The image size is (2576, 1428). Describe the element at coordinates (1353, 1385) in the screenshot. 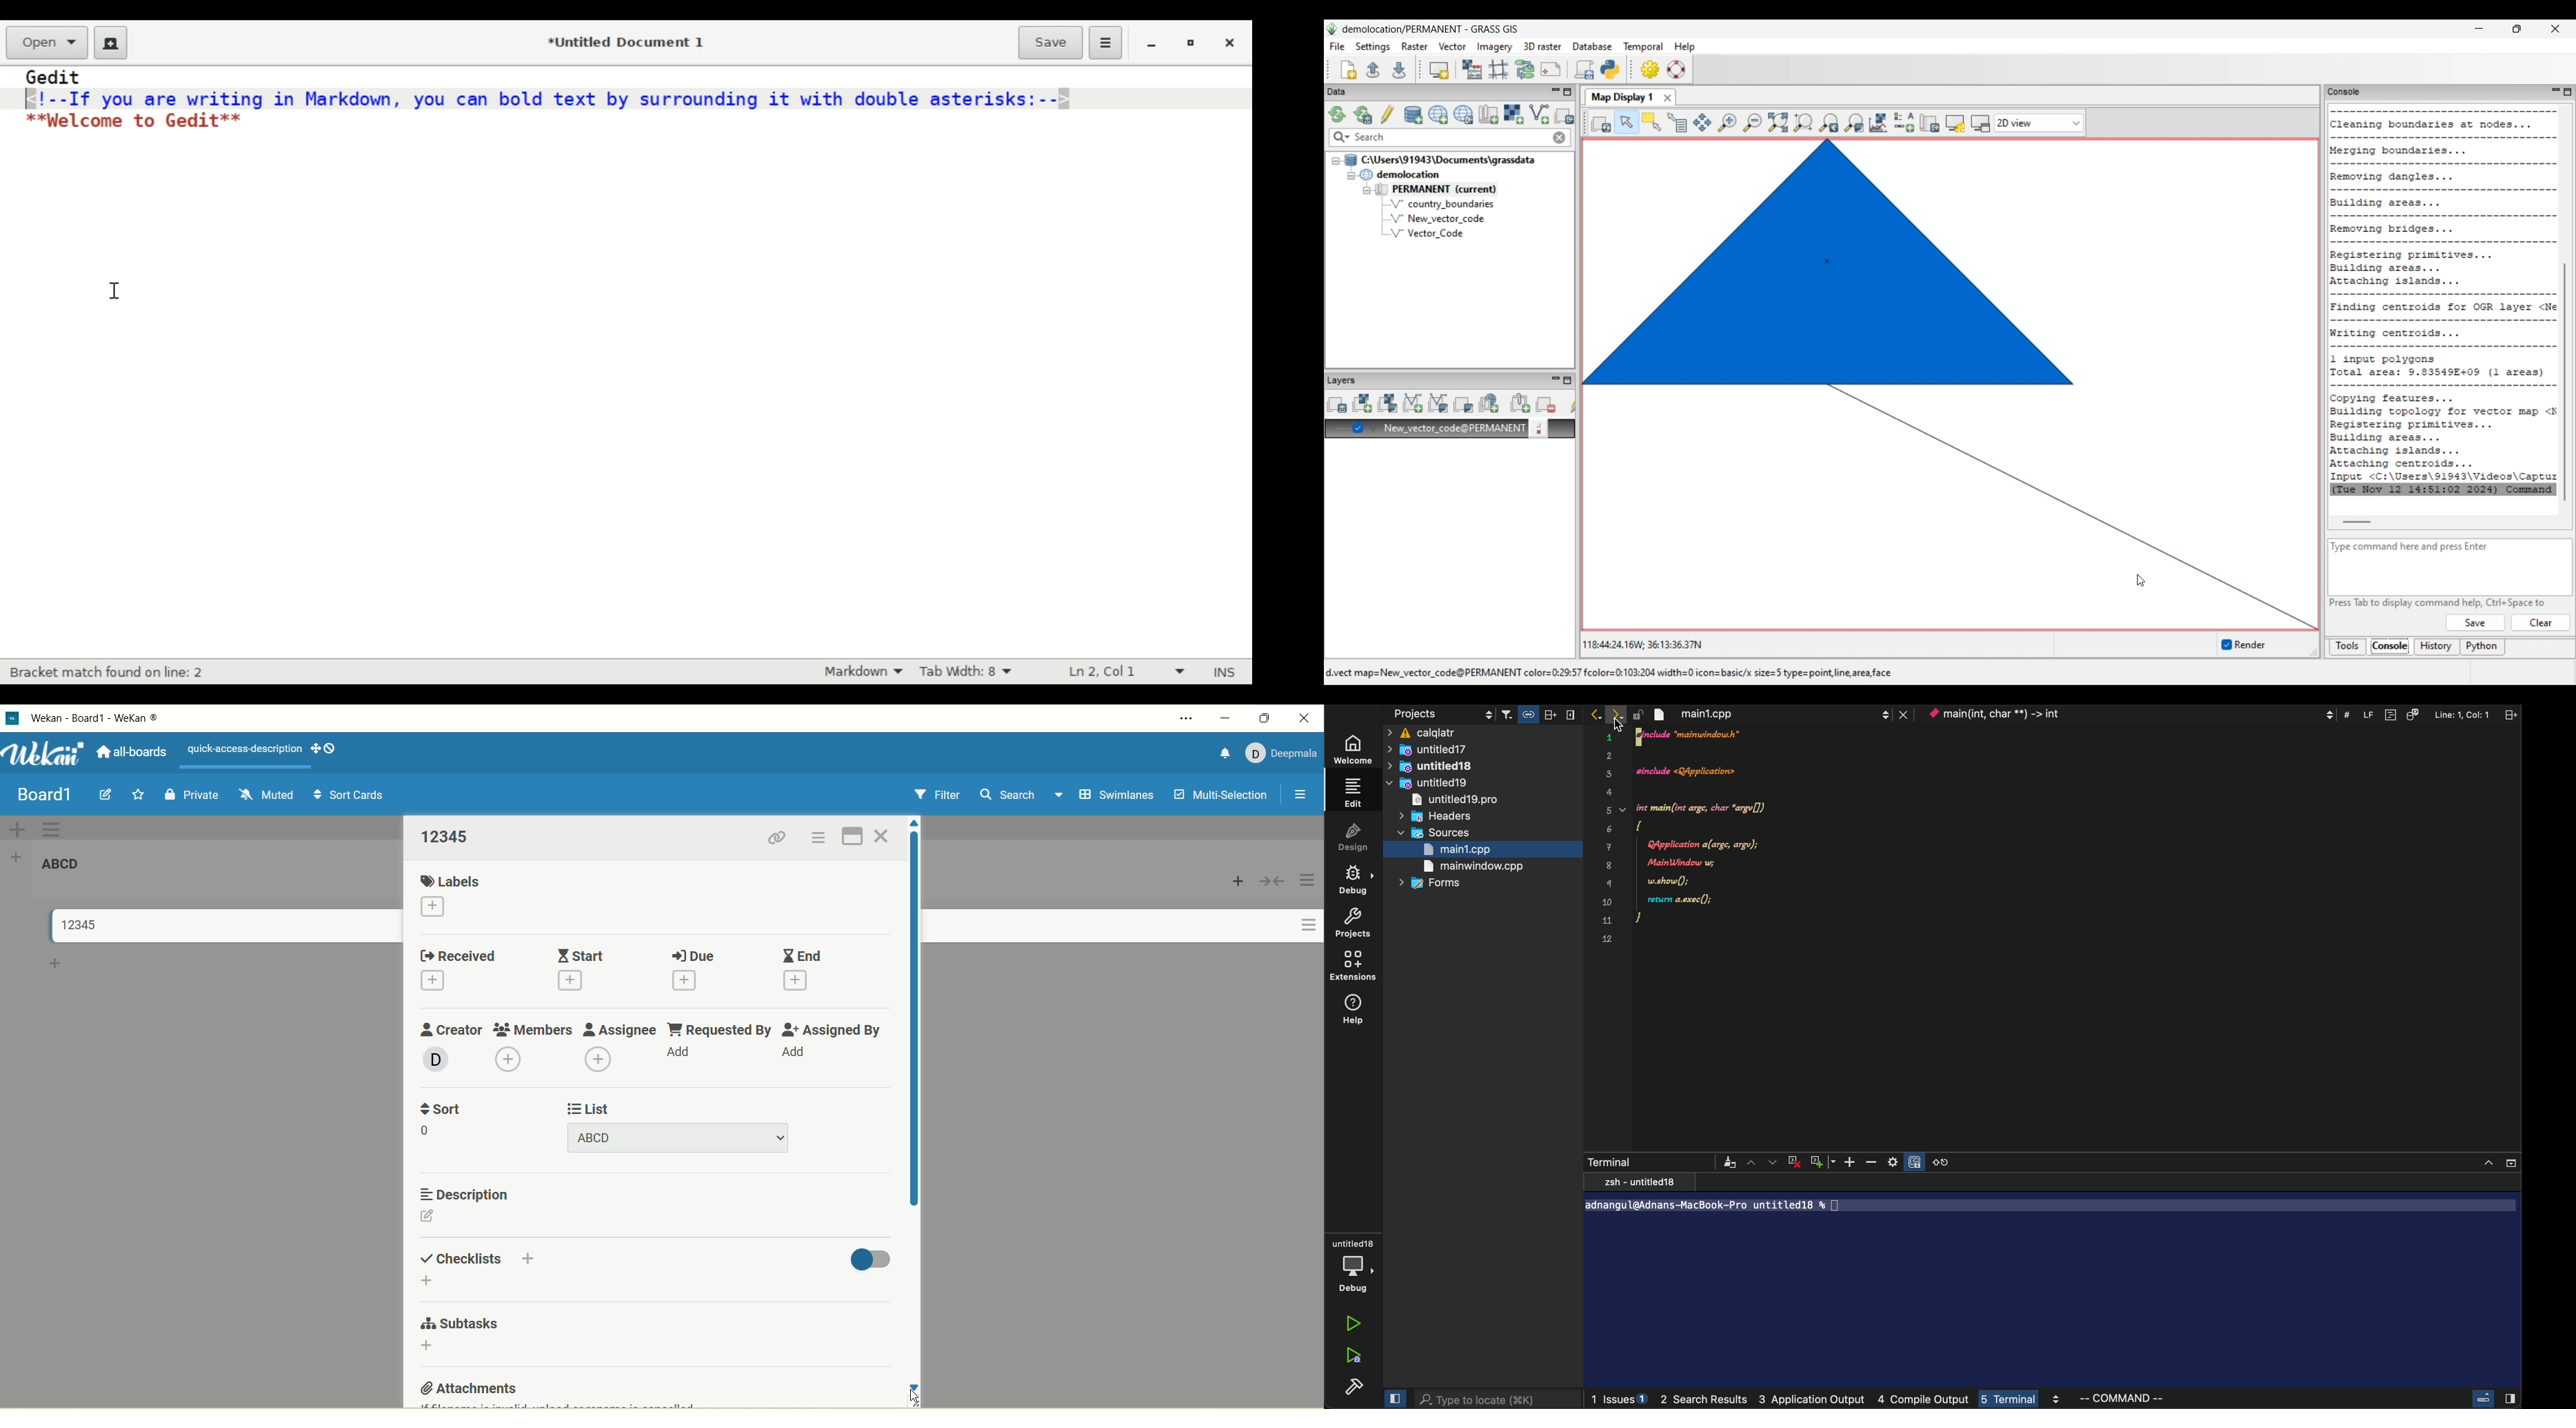

I see `build` at that location.